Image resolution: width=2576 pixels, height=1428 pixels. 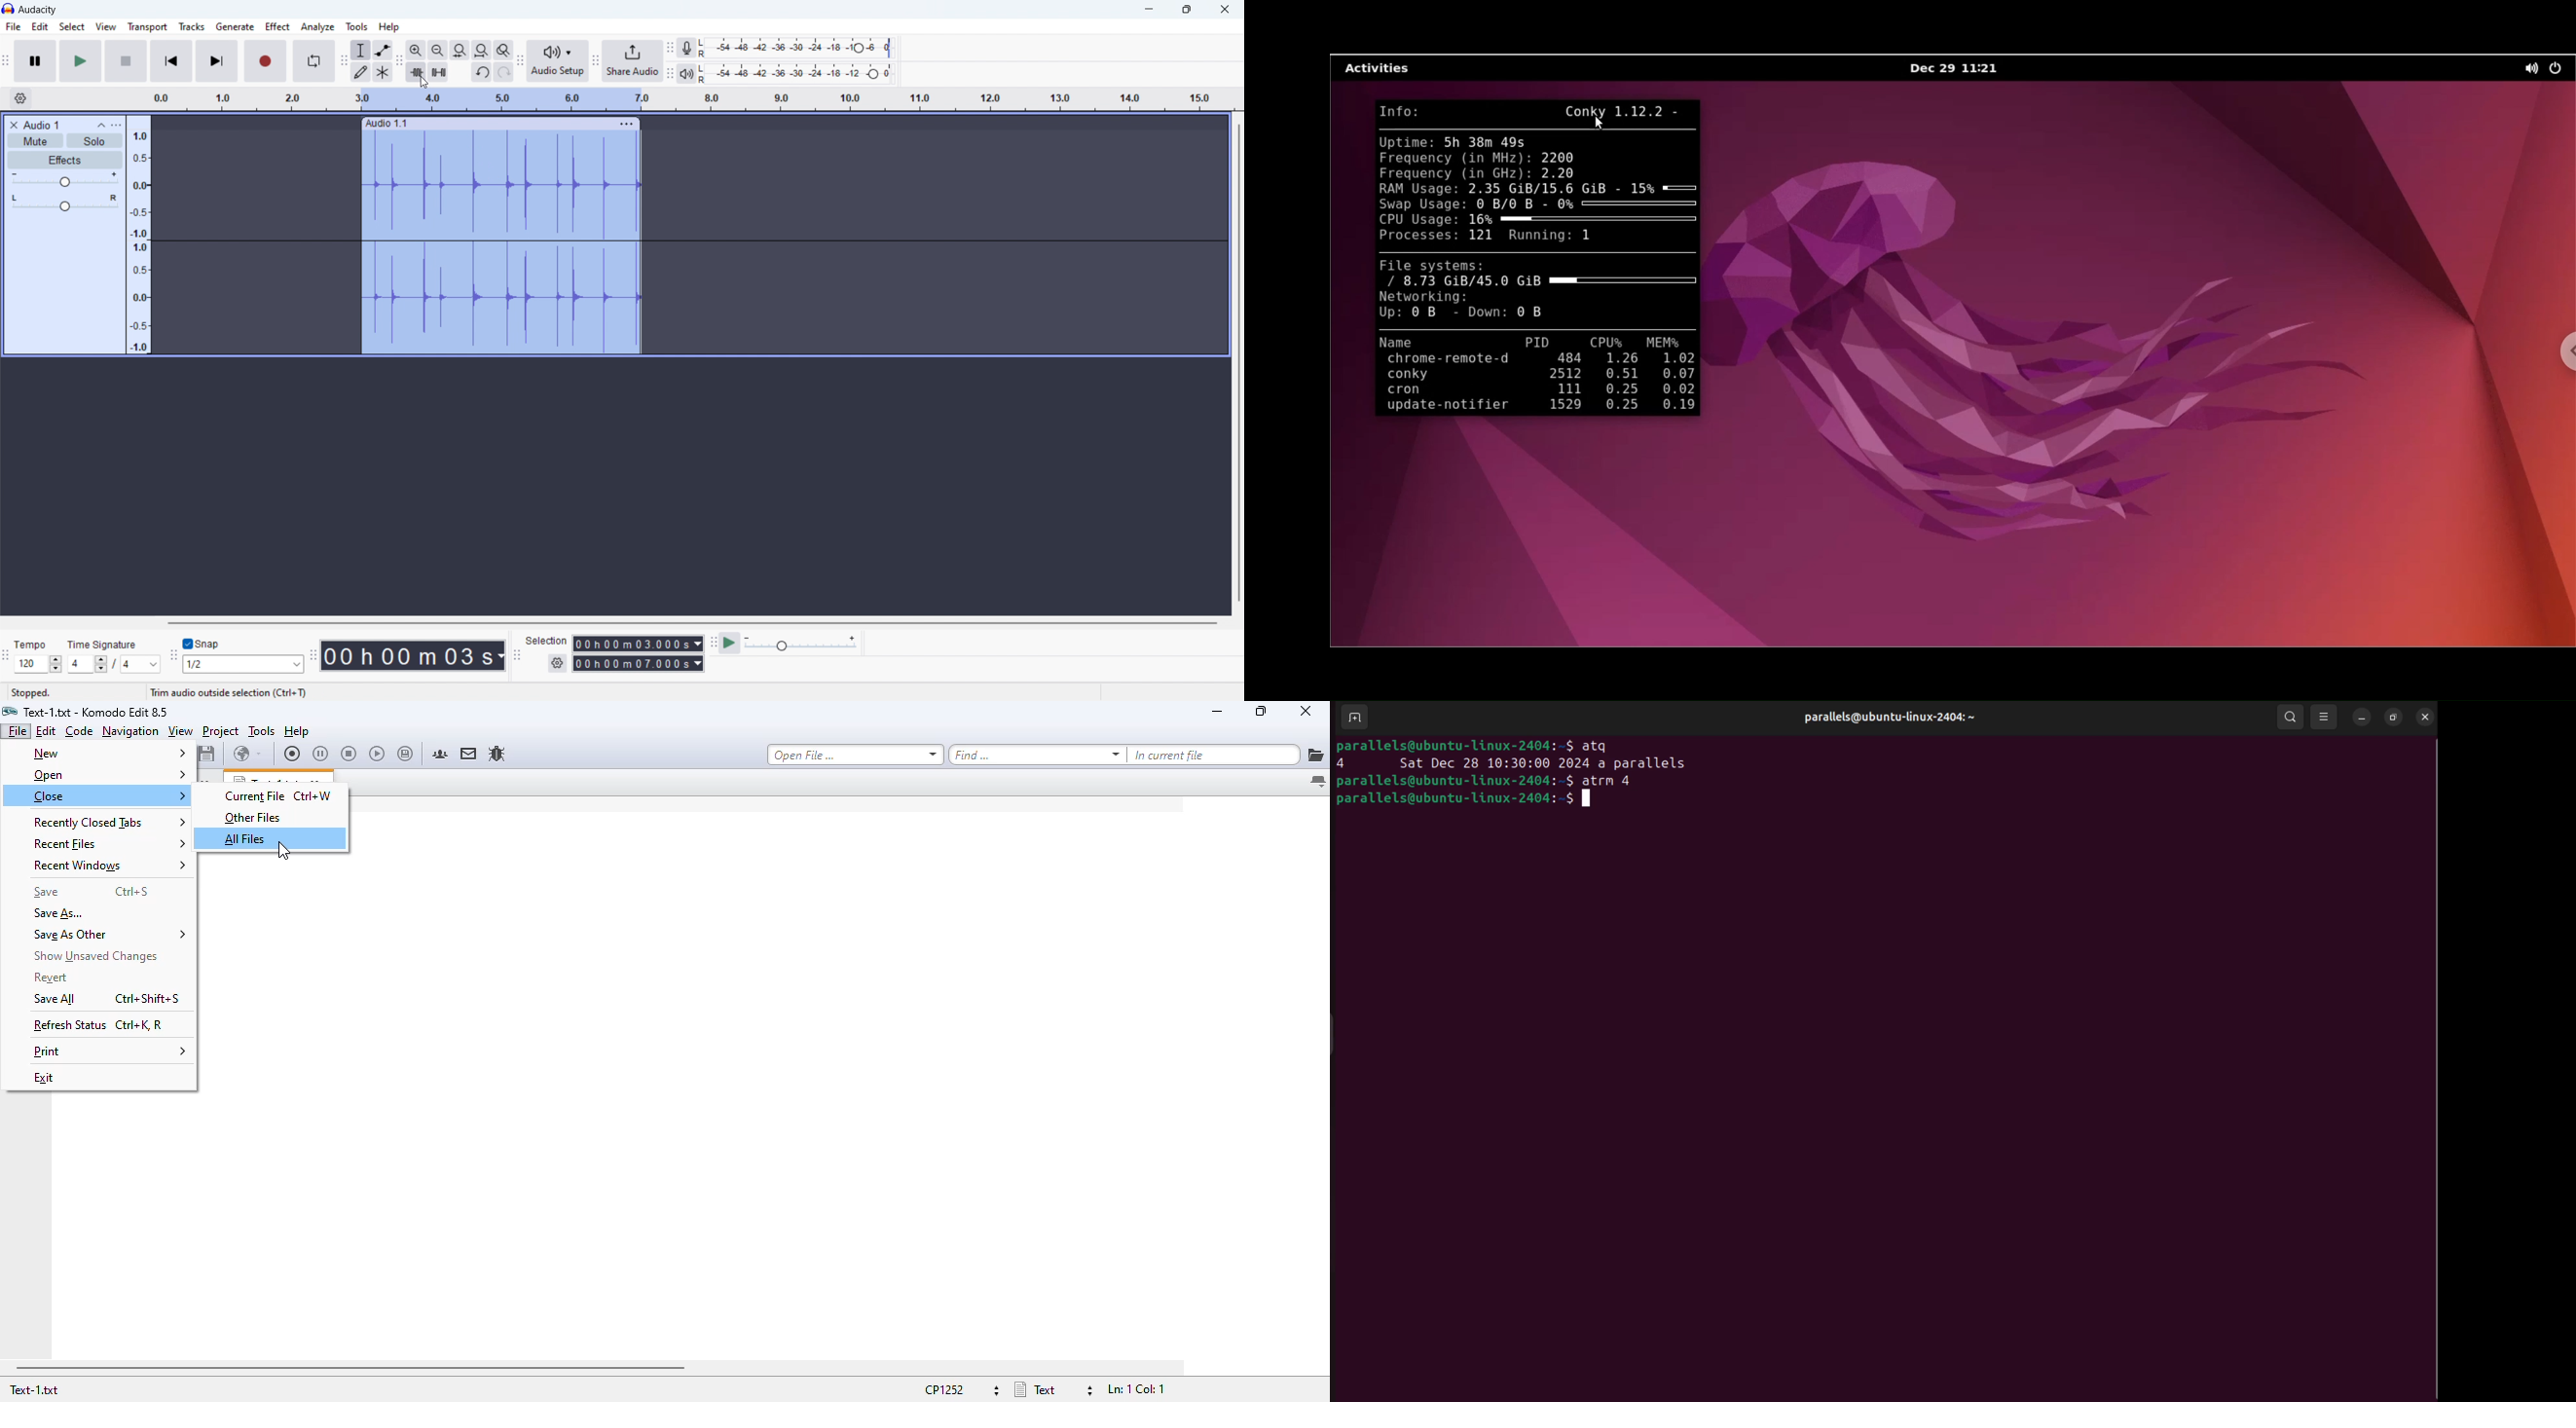 What do you see at coordinates (40, 27) in the screenshot?
I see `edit` at bounding box center [40, 27].